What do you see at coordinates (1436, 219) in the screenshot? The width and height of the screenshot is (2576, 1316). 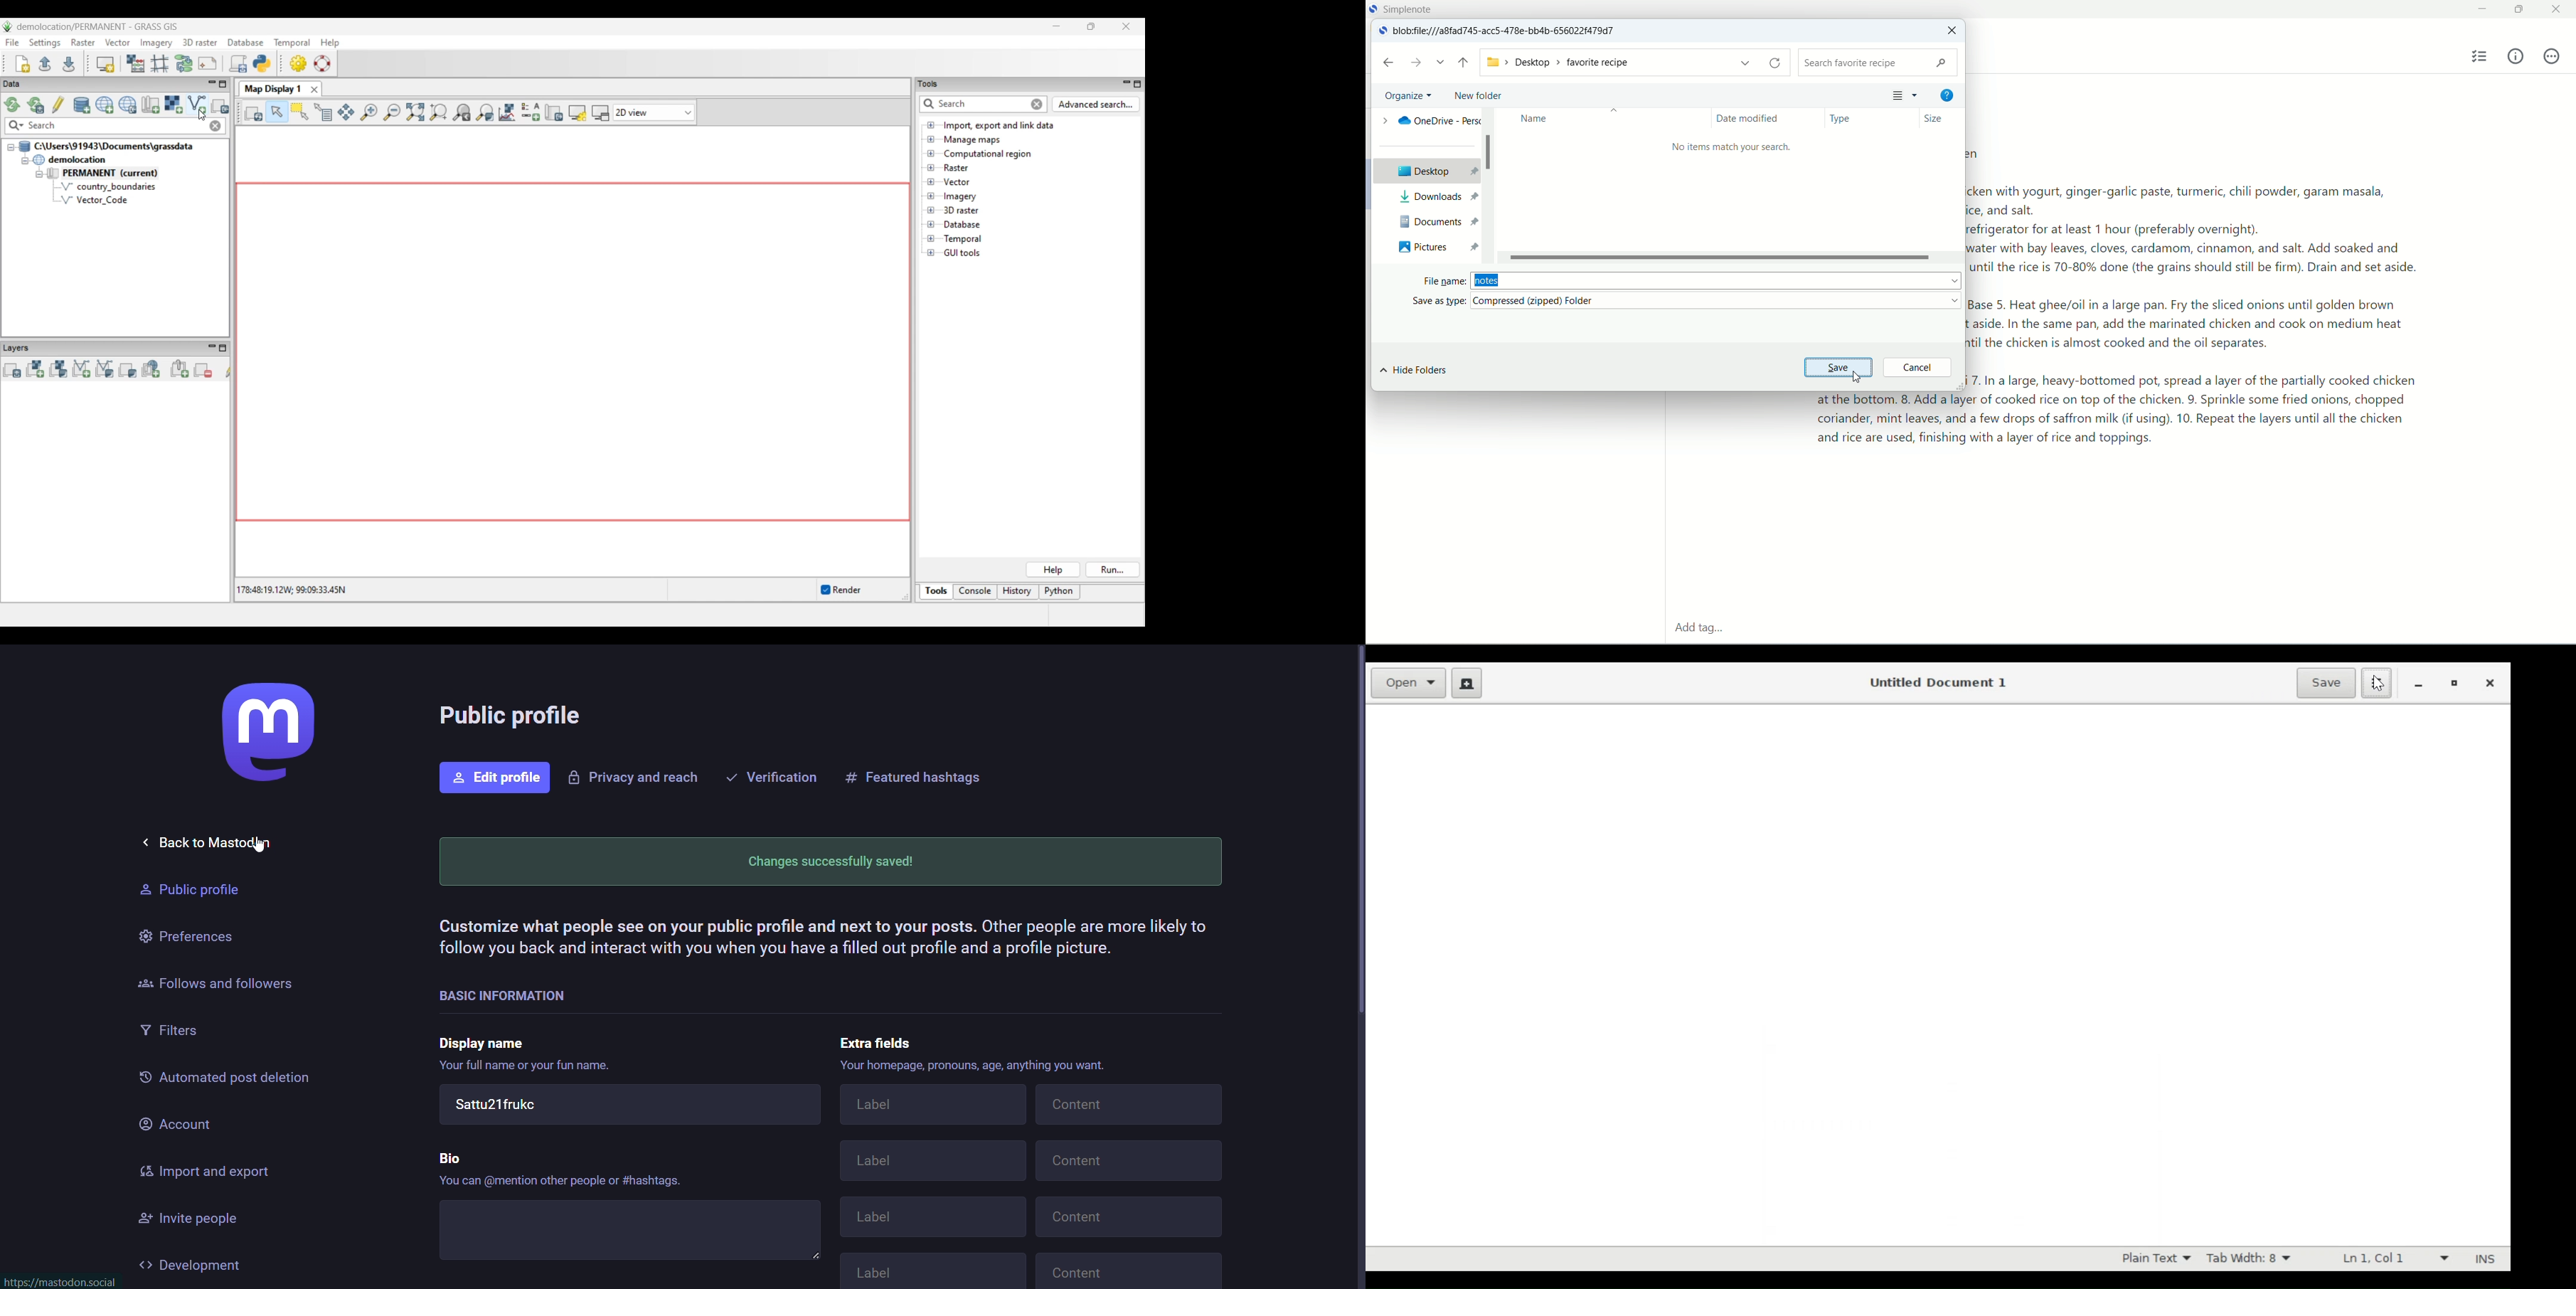 I see `documents` at bounding box center [1436, 219].